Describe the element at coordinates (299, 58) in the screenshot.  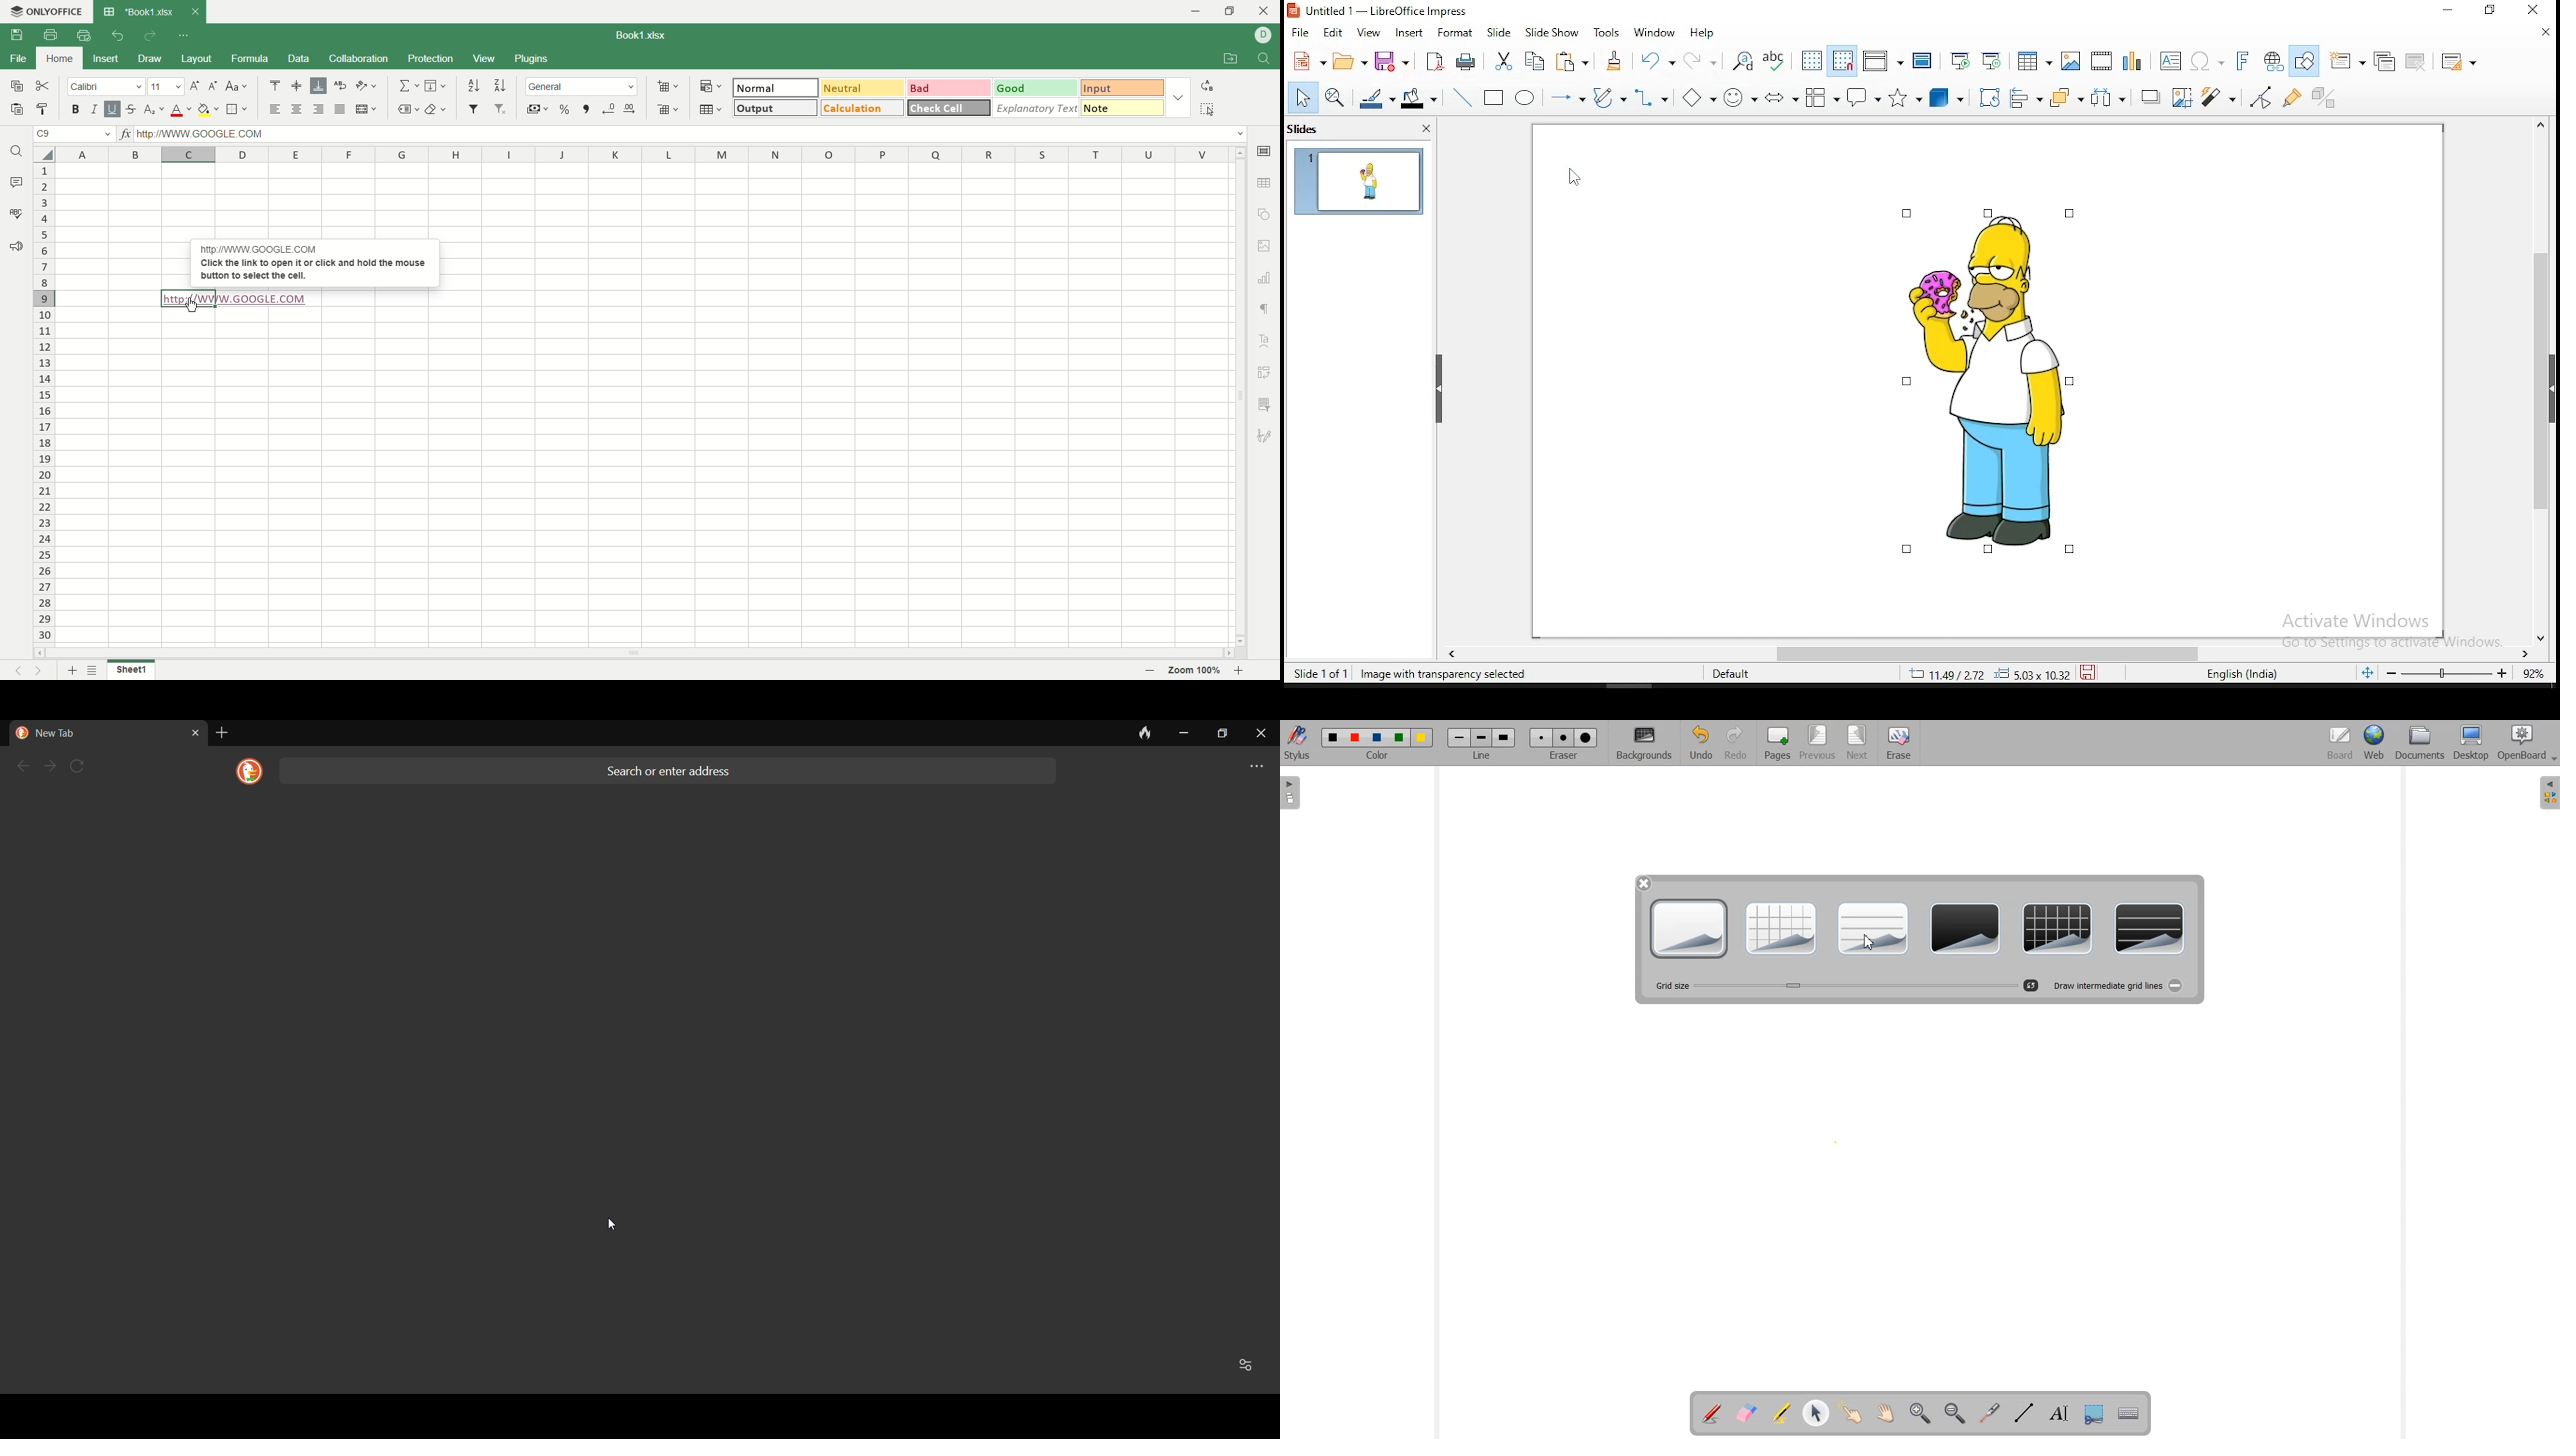
I see `data` at that location.